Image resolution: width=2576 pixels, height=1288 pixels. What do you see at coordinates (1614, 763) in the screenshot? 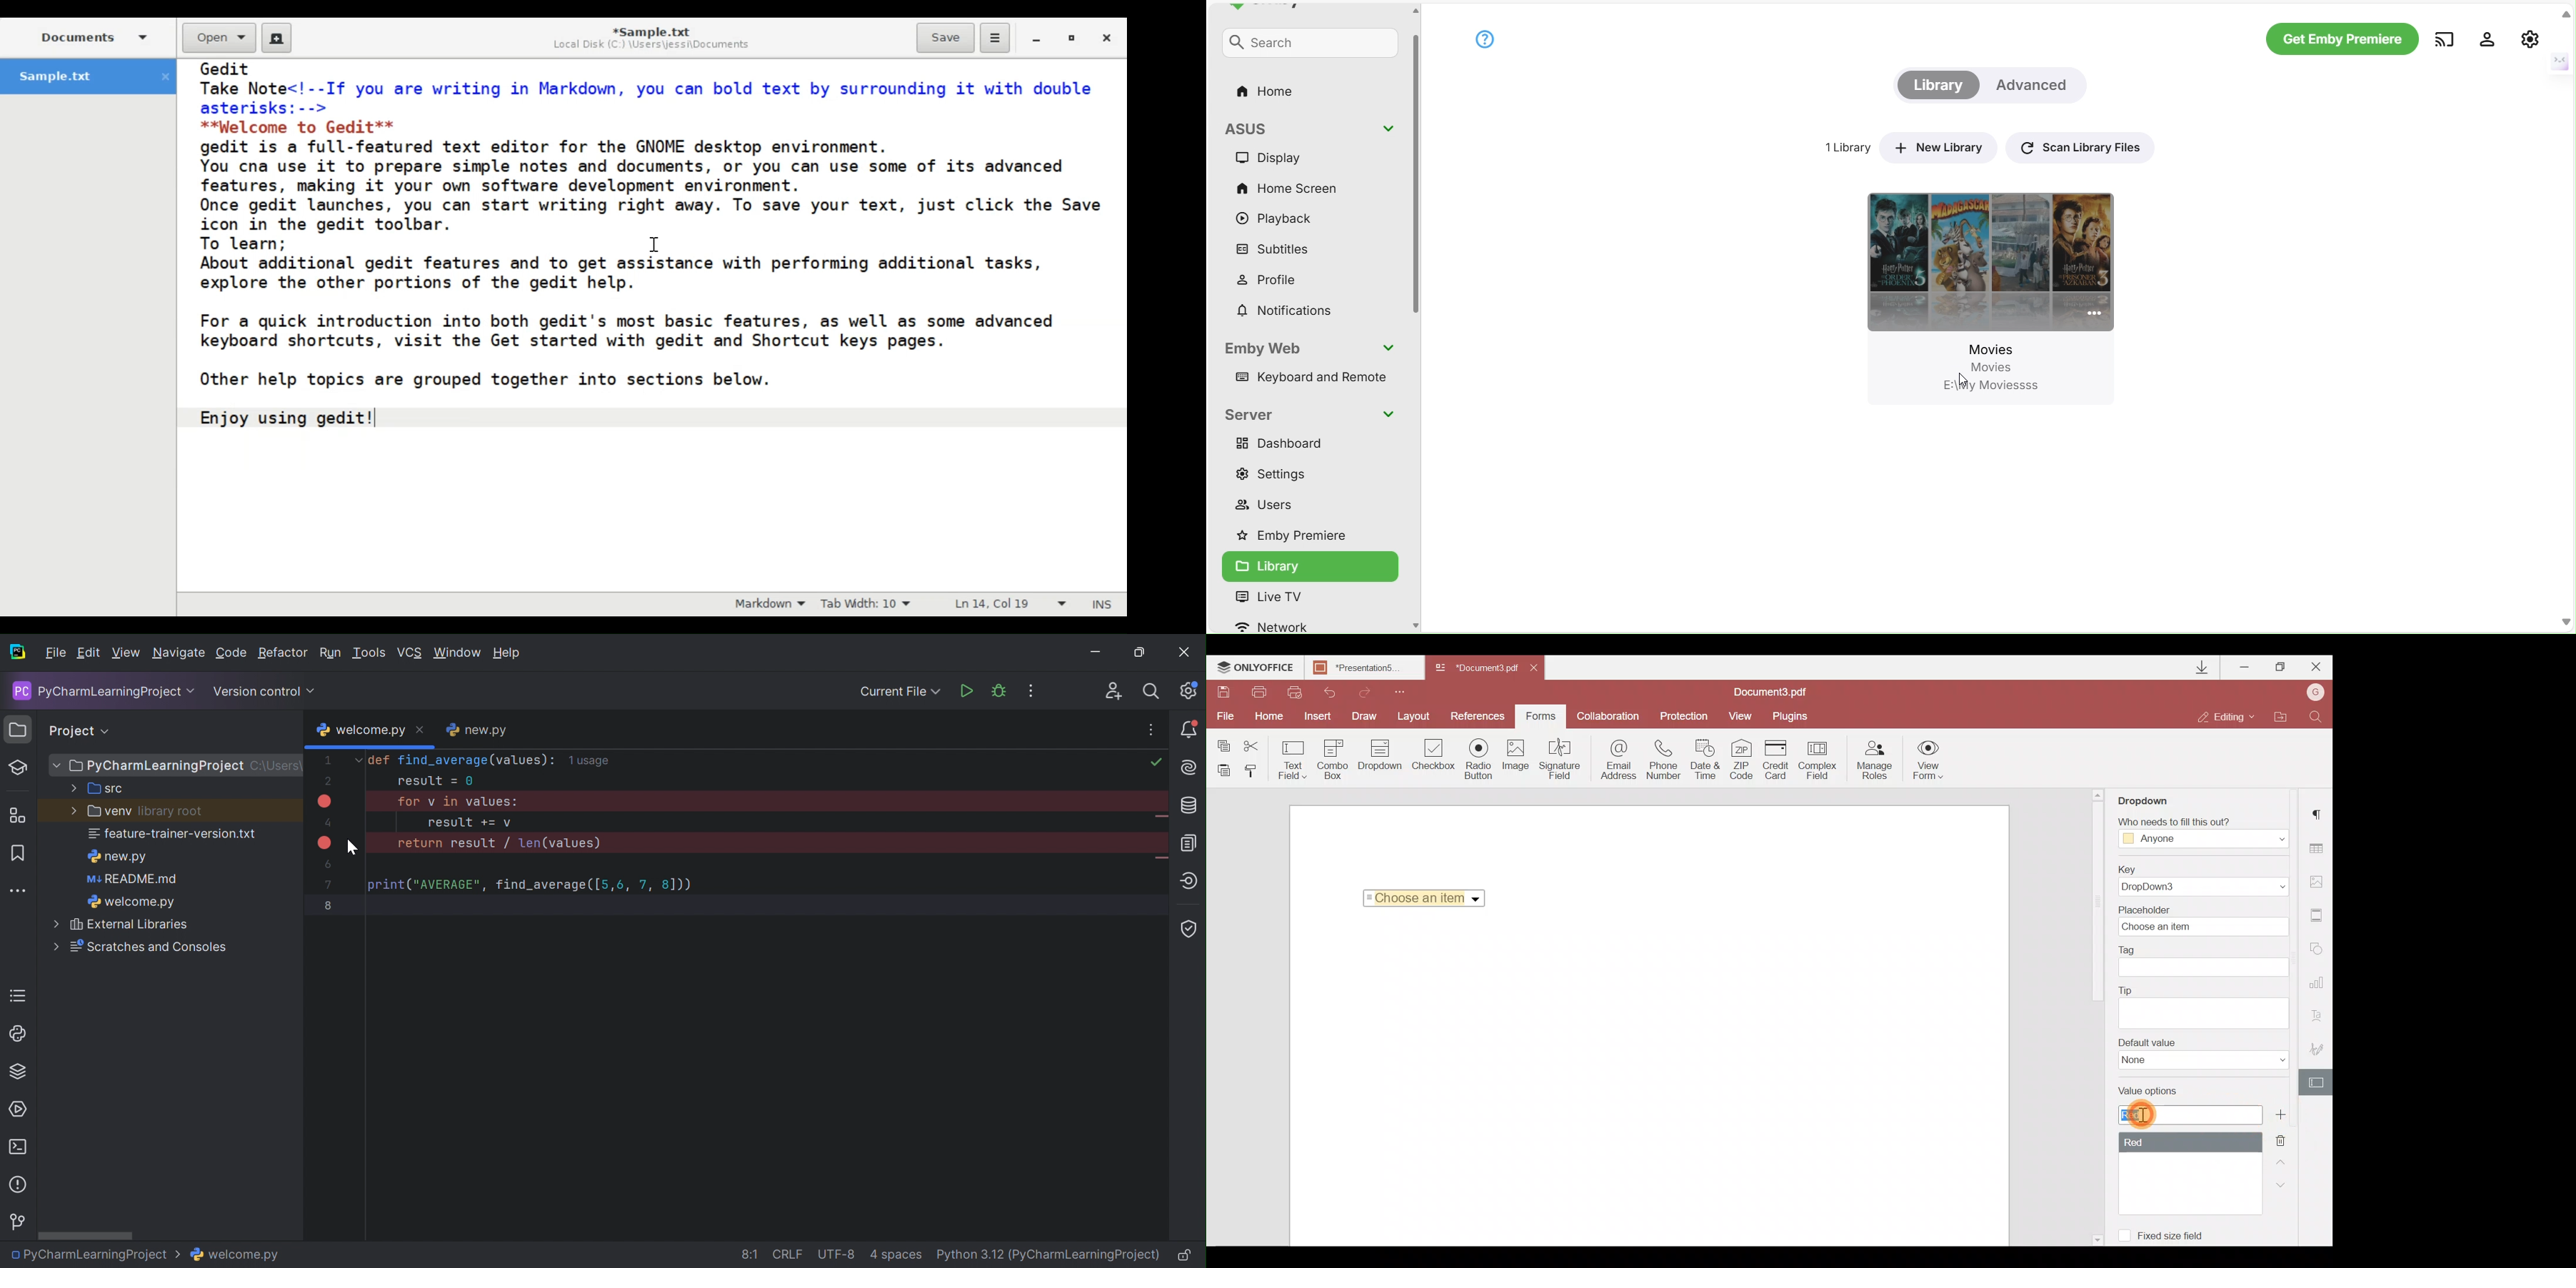
I see `Email address` at bounding box center [1614, 763].